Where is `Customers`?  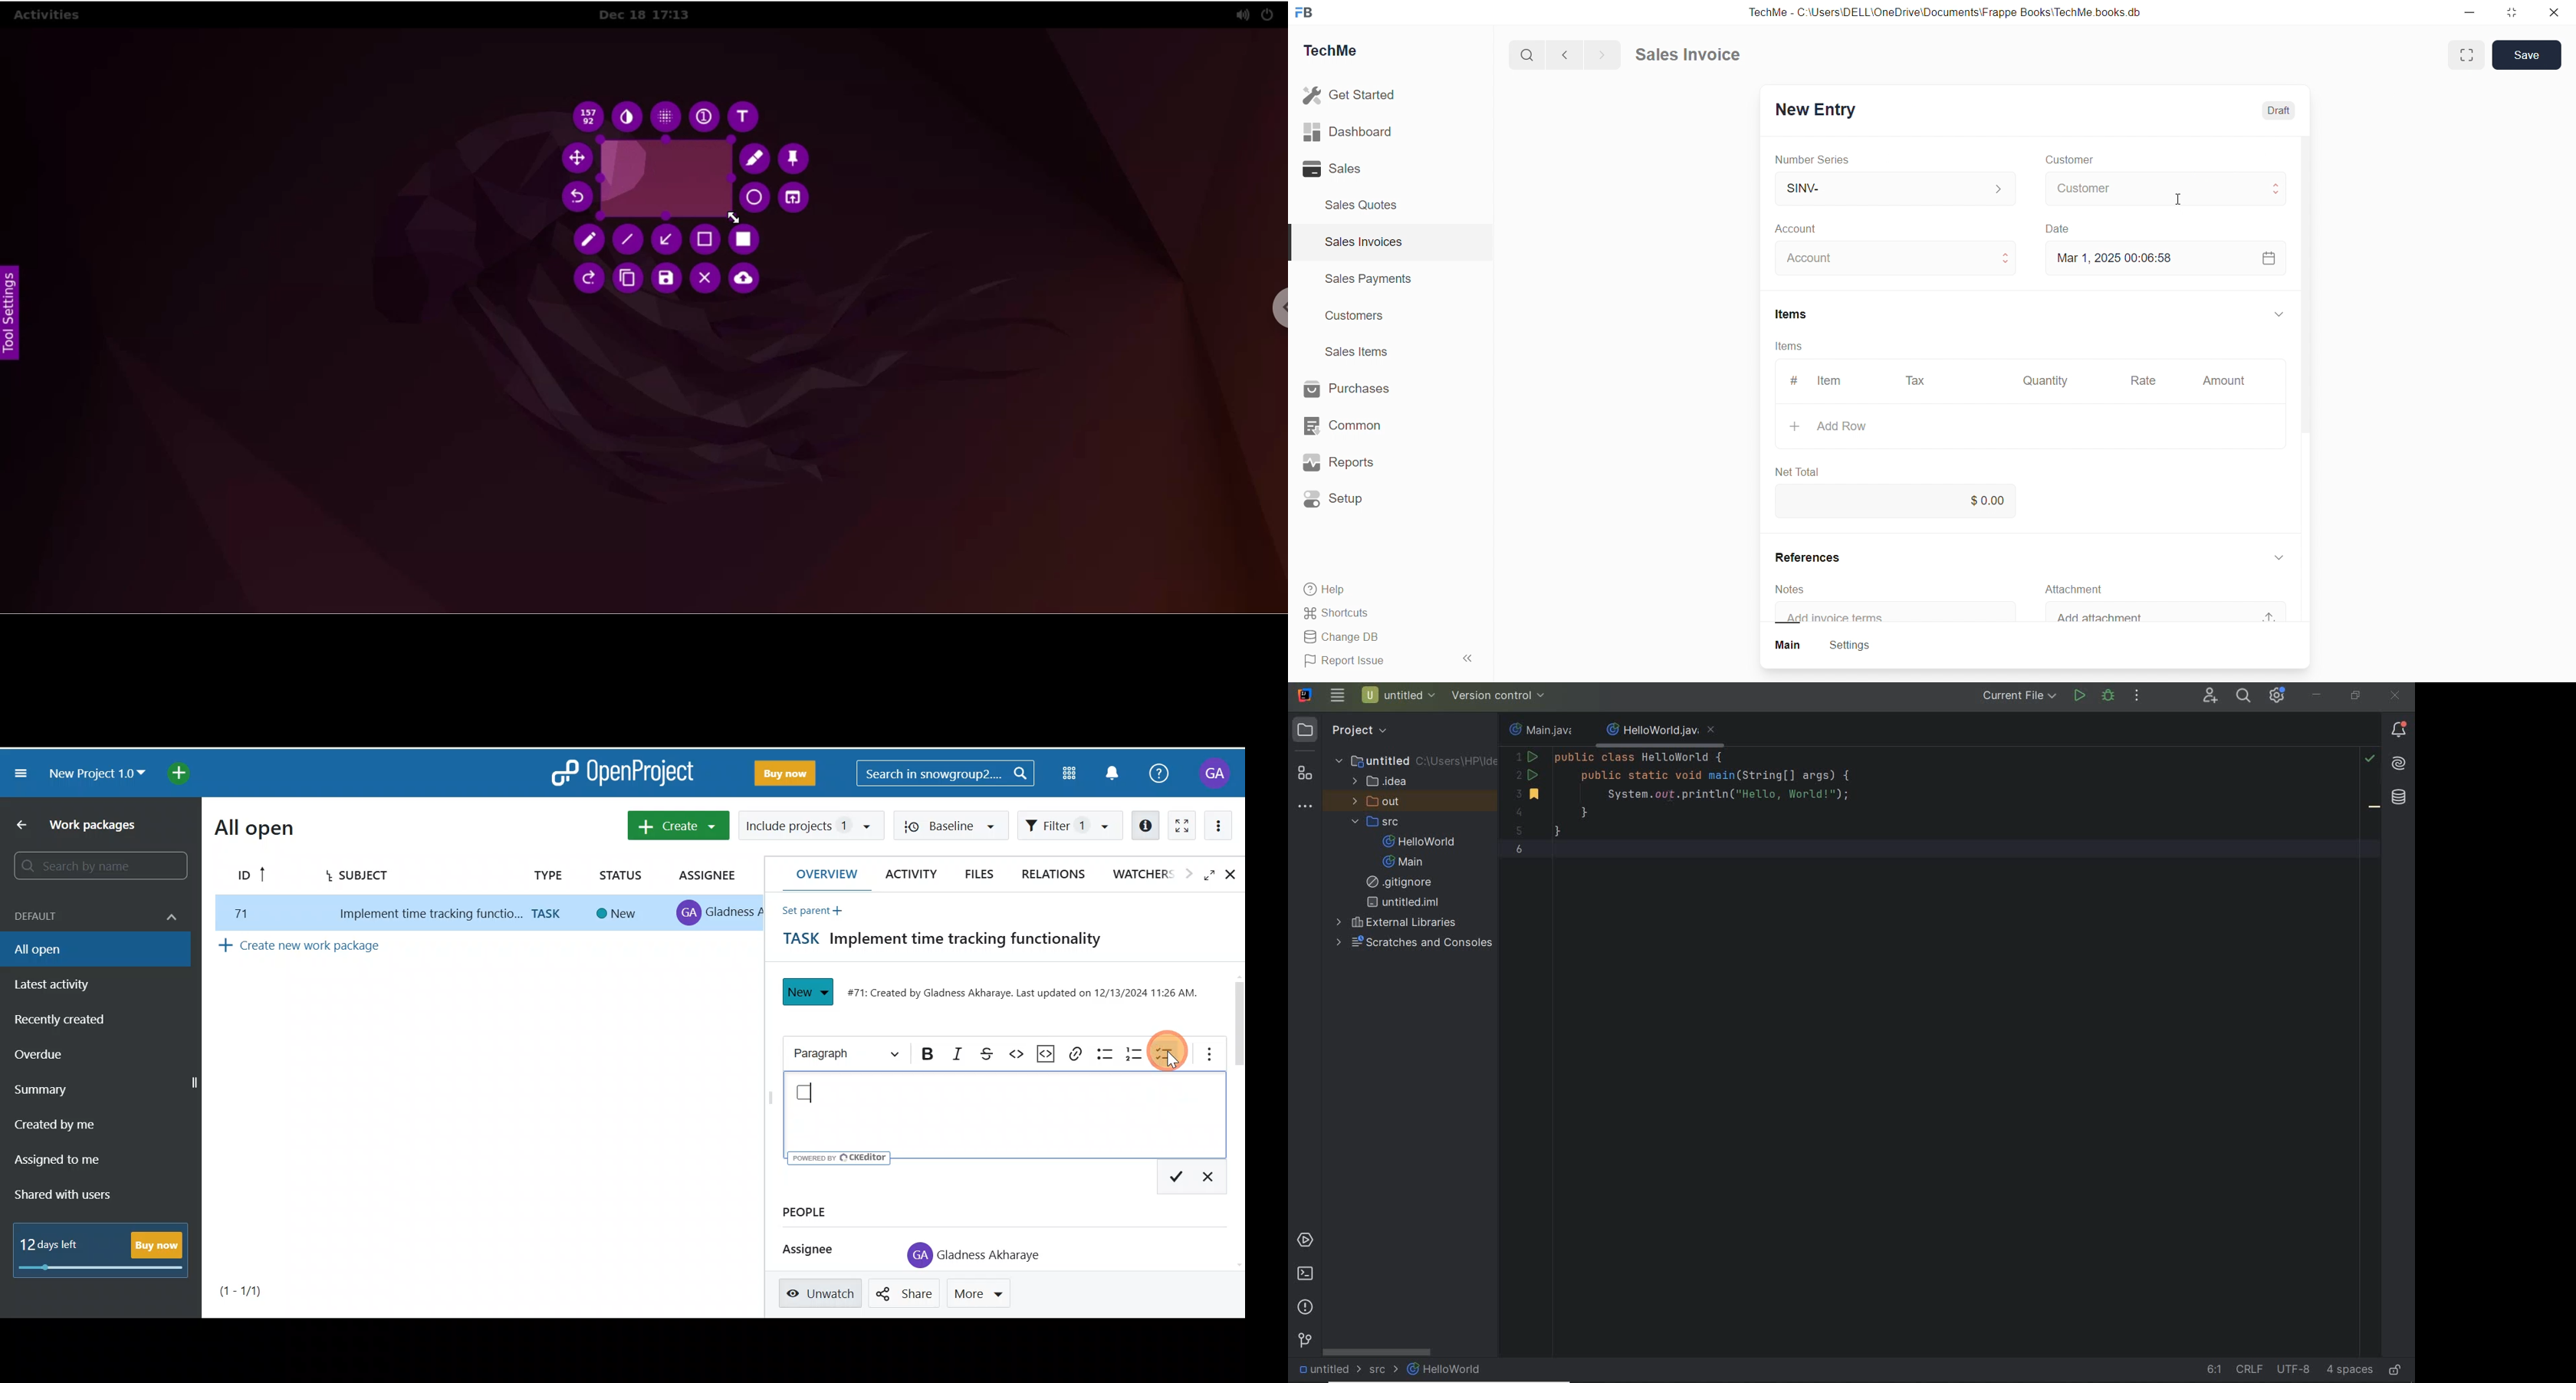 Customers is located at coordinates (1362, 319).